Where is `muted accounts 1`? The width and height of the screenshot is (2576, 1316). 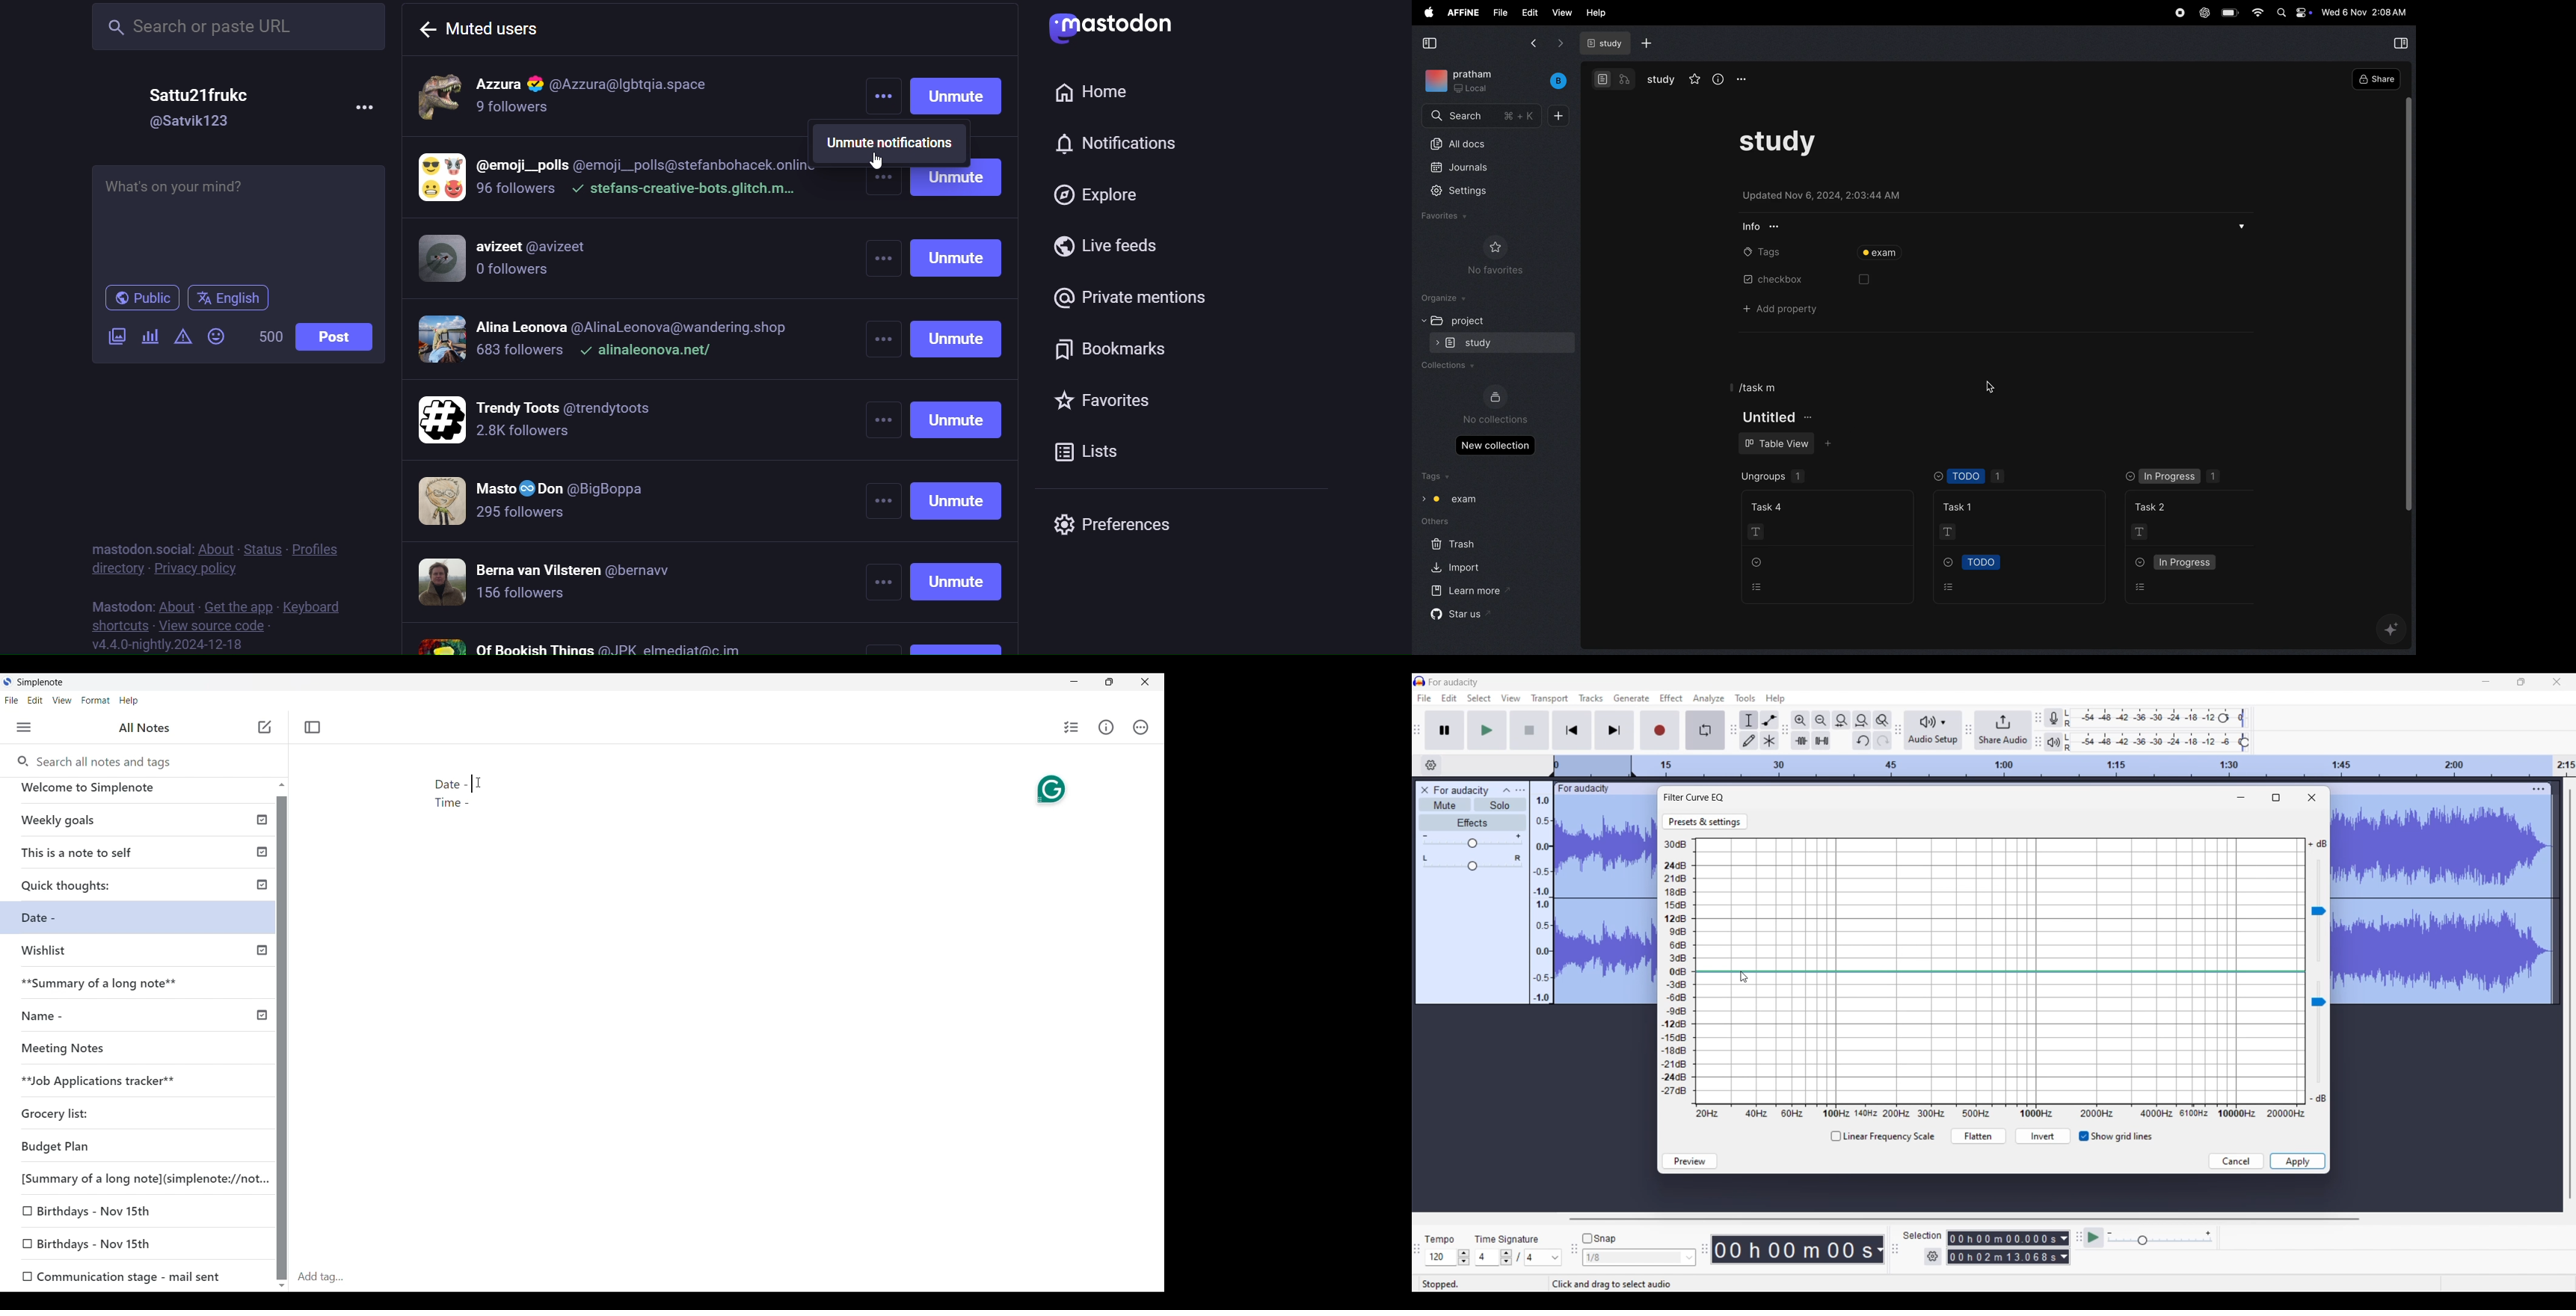
muted accounts 1 is located at coordinates (630, 96).